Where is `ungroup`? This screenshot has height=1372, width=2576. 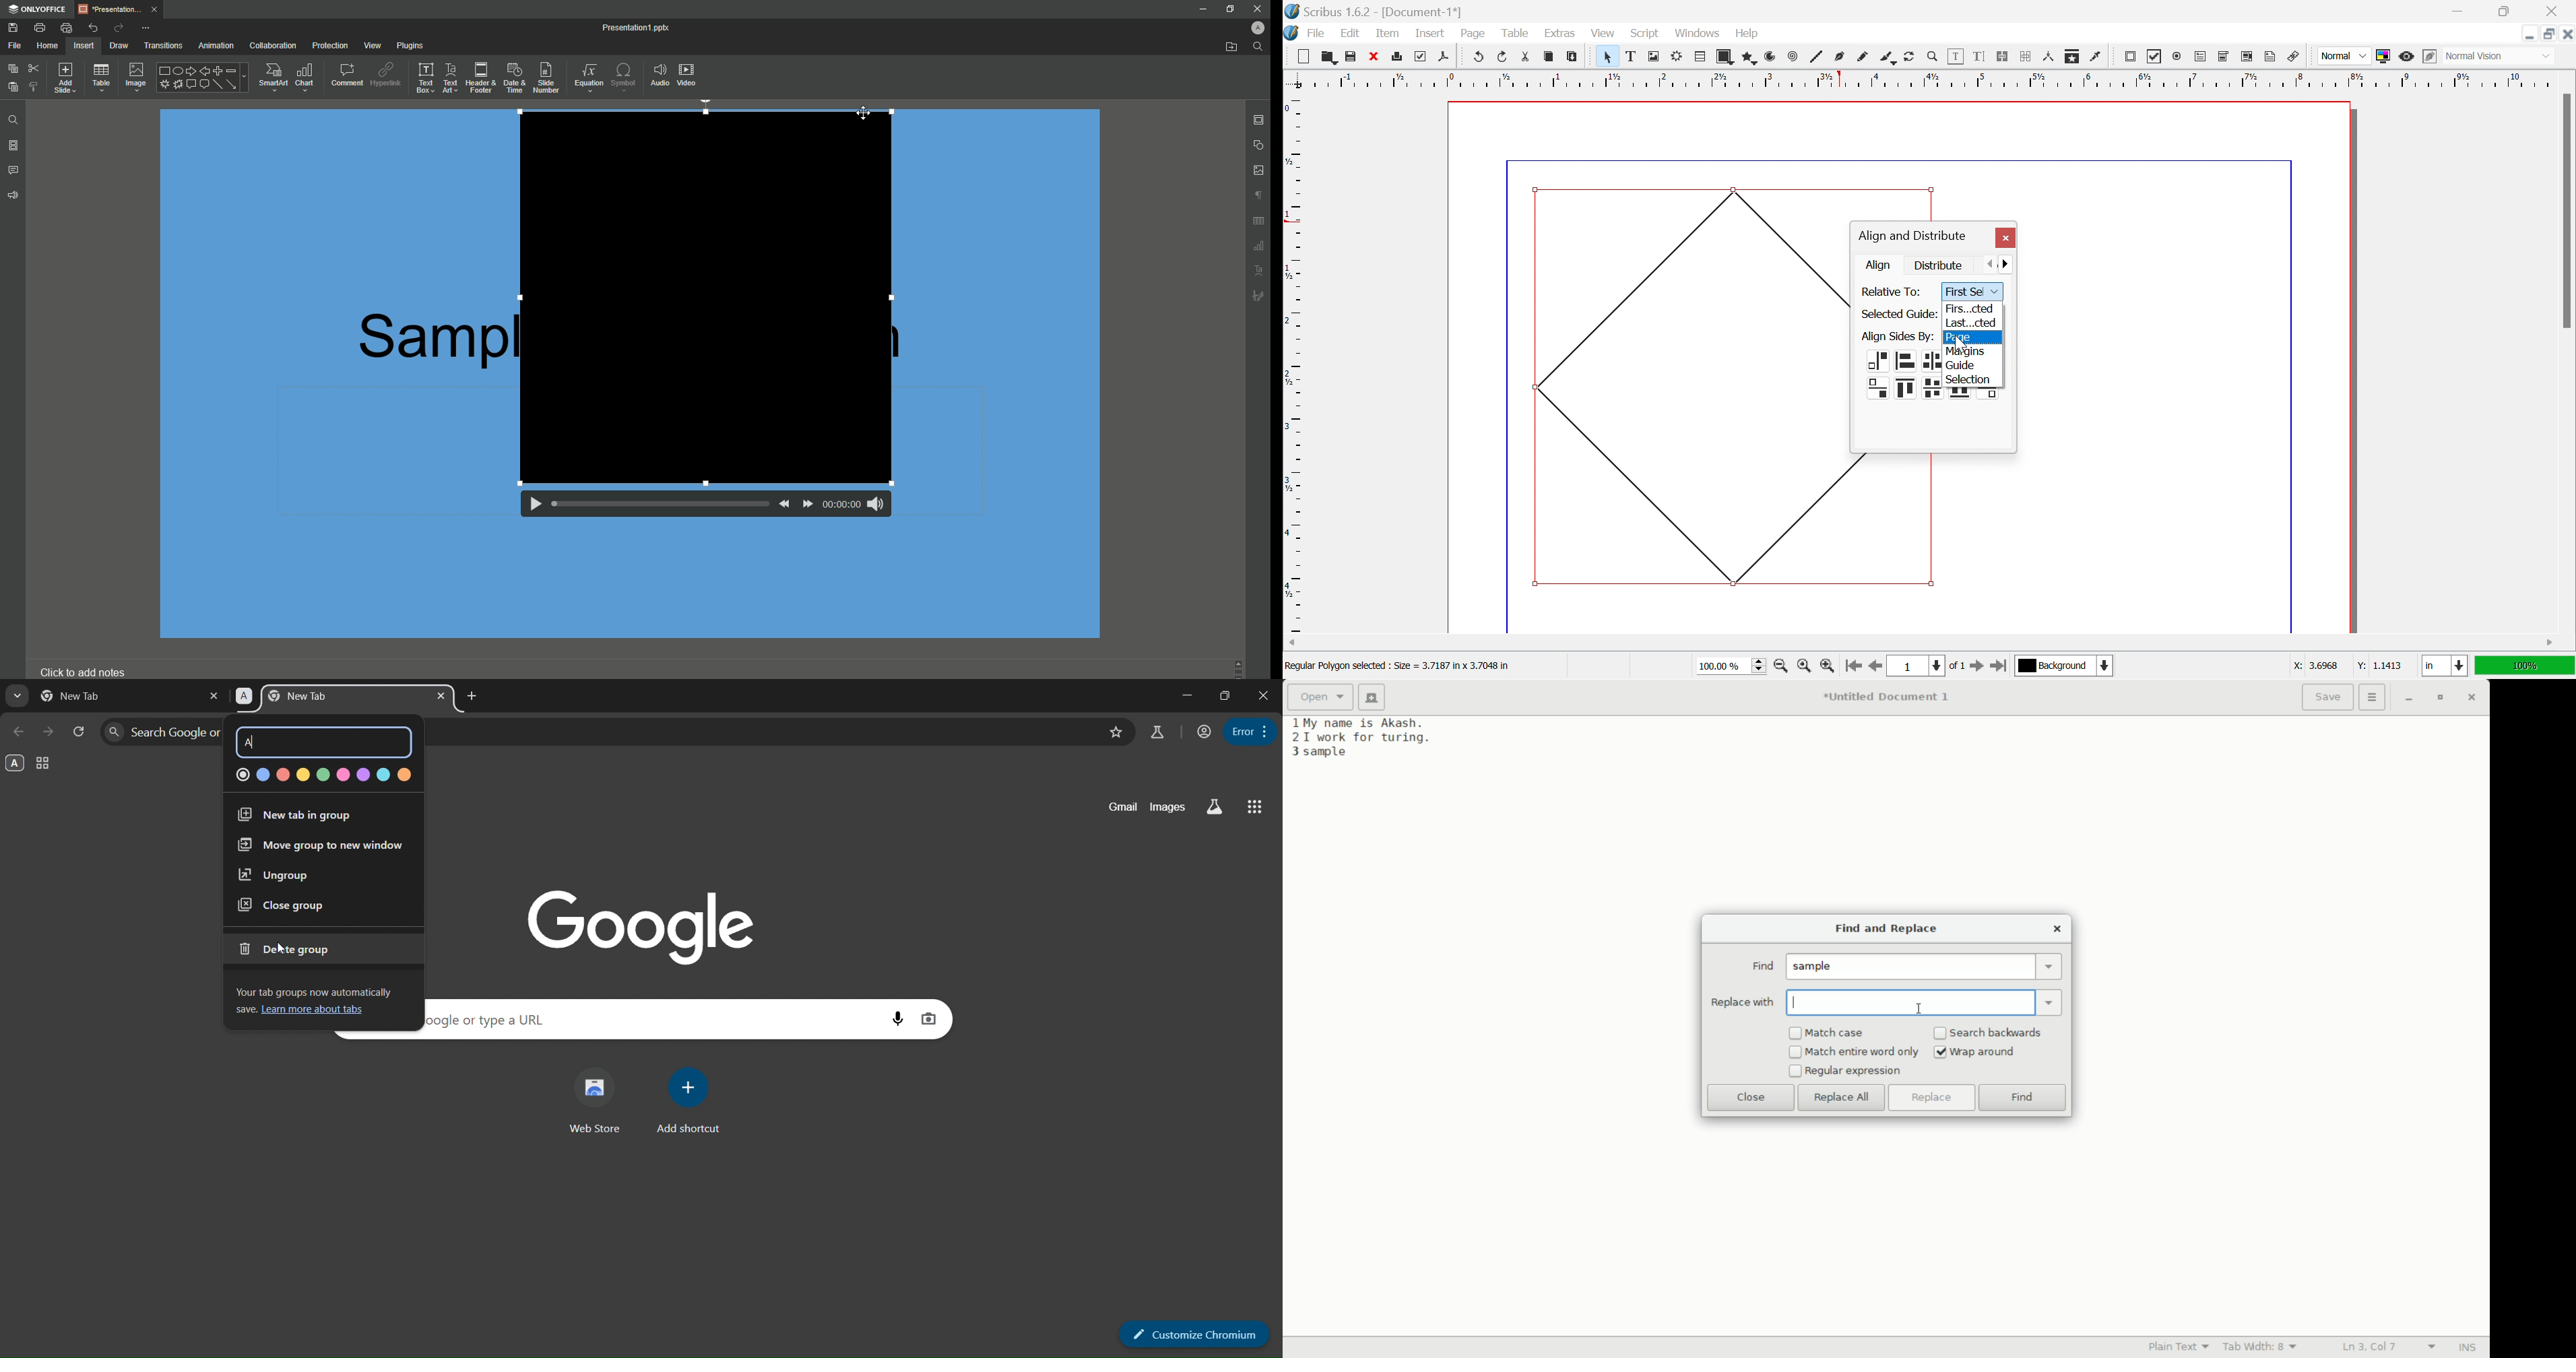 ungroup is located at coordinates (274, 875).